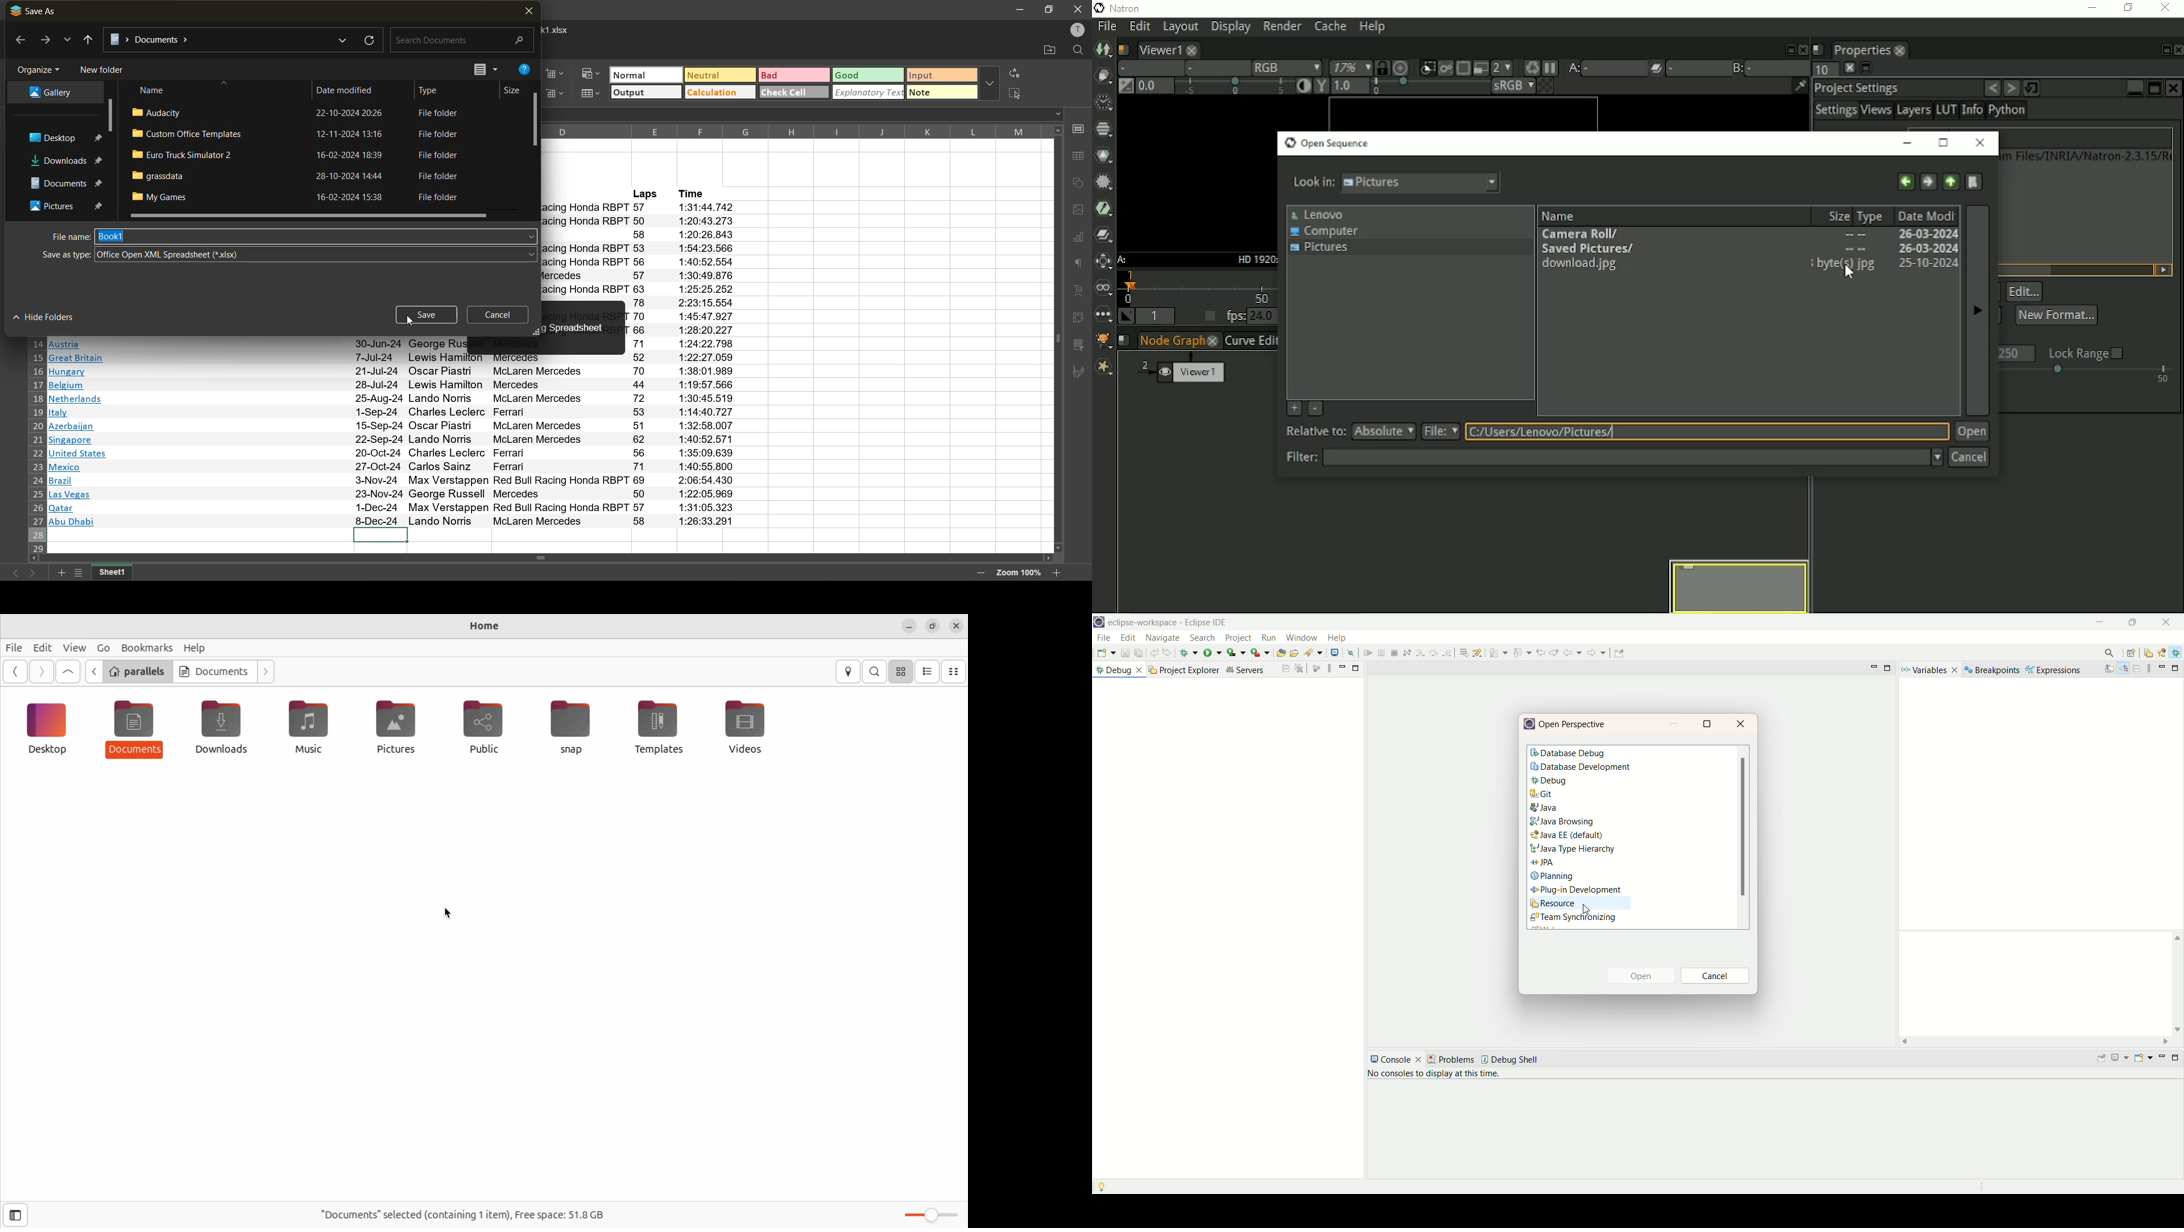  Describe the element at coordinates (543, 557) in the screenshot. I see `horizontal scrollbar` at that location.